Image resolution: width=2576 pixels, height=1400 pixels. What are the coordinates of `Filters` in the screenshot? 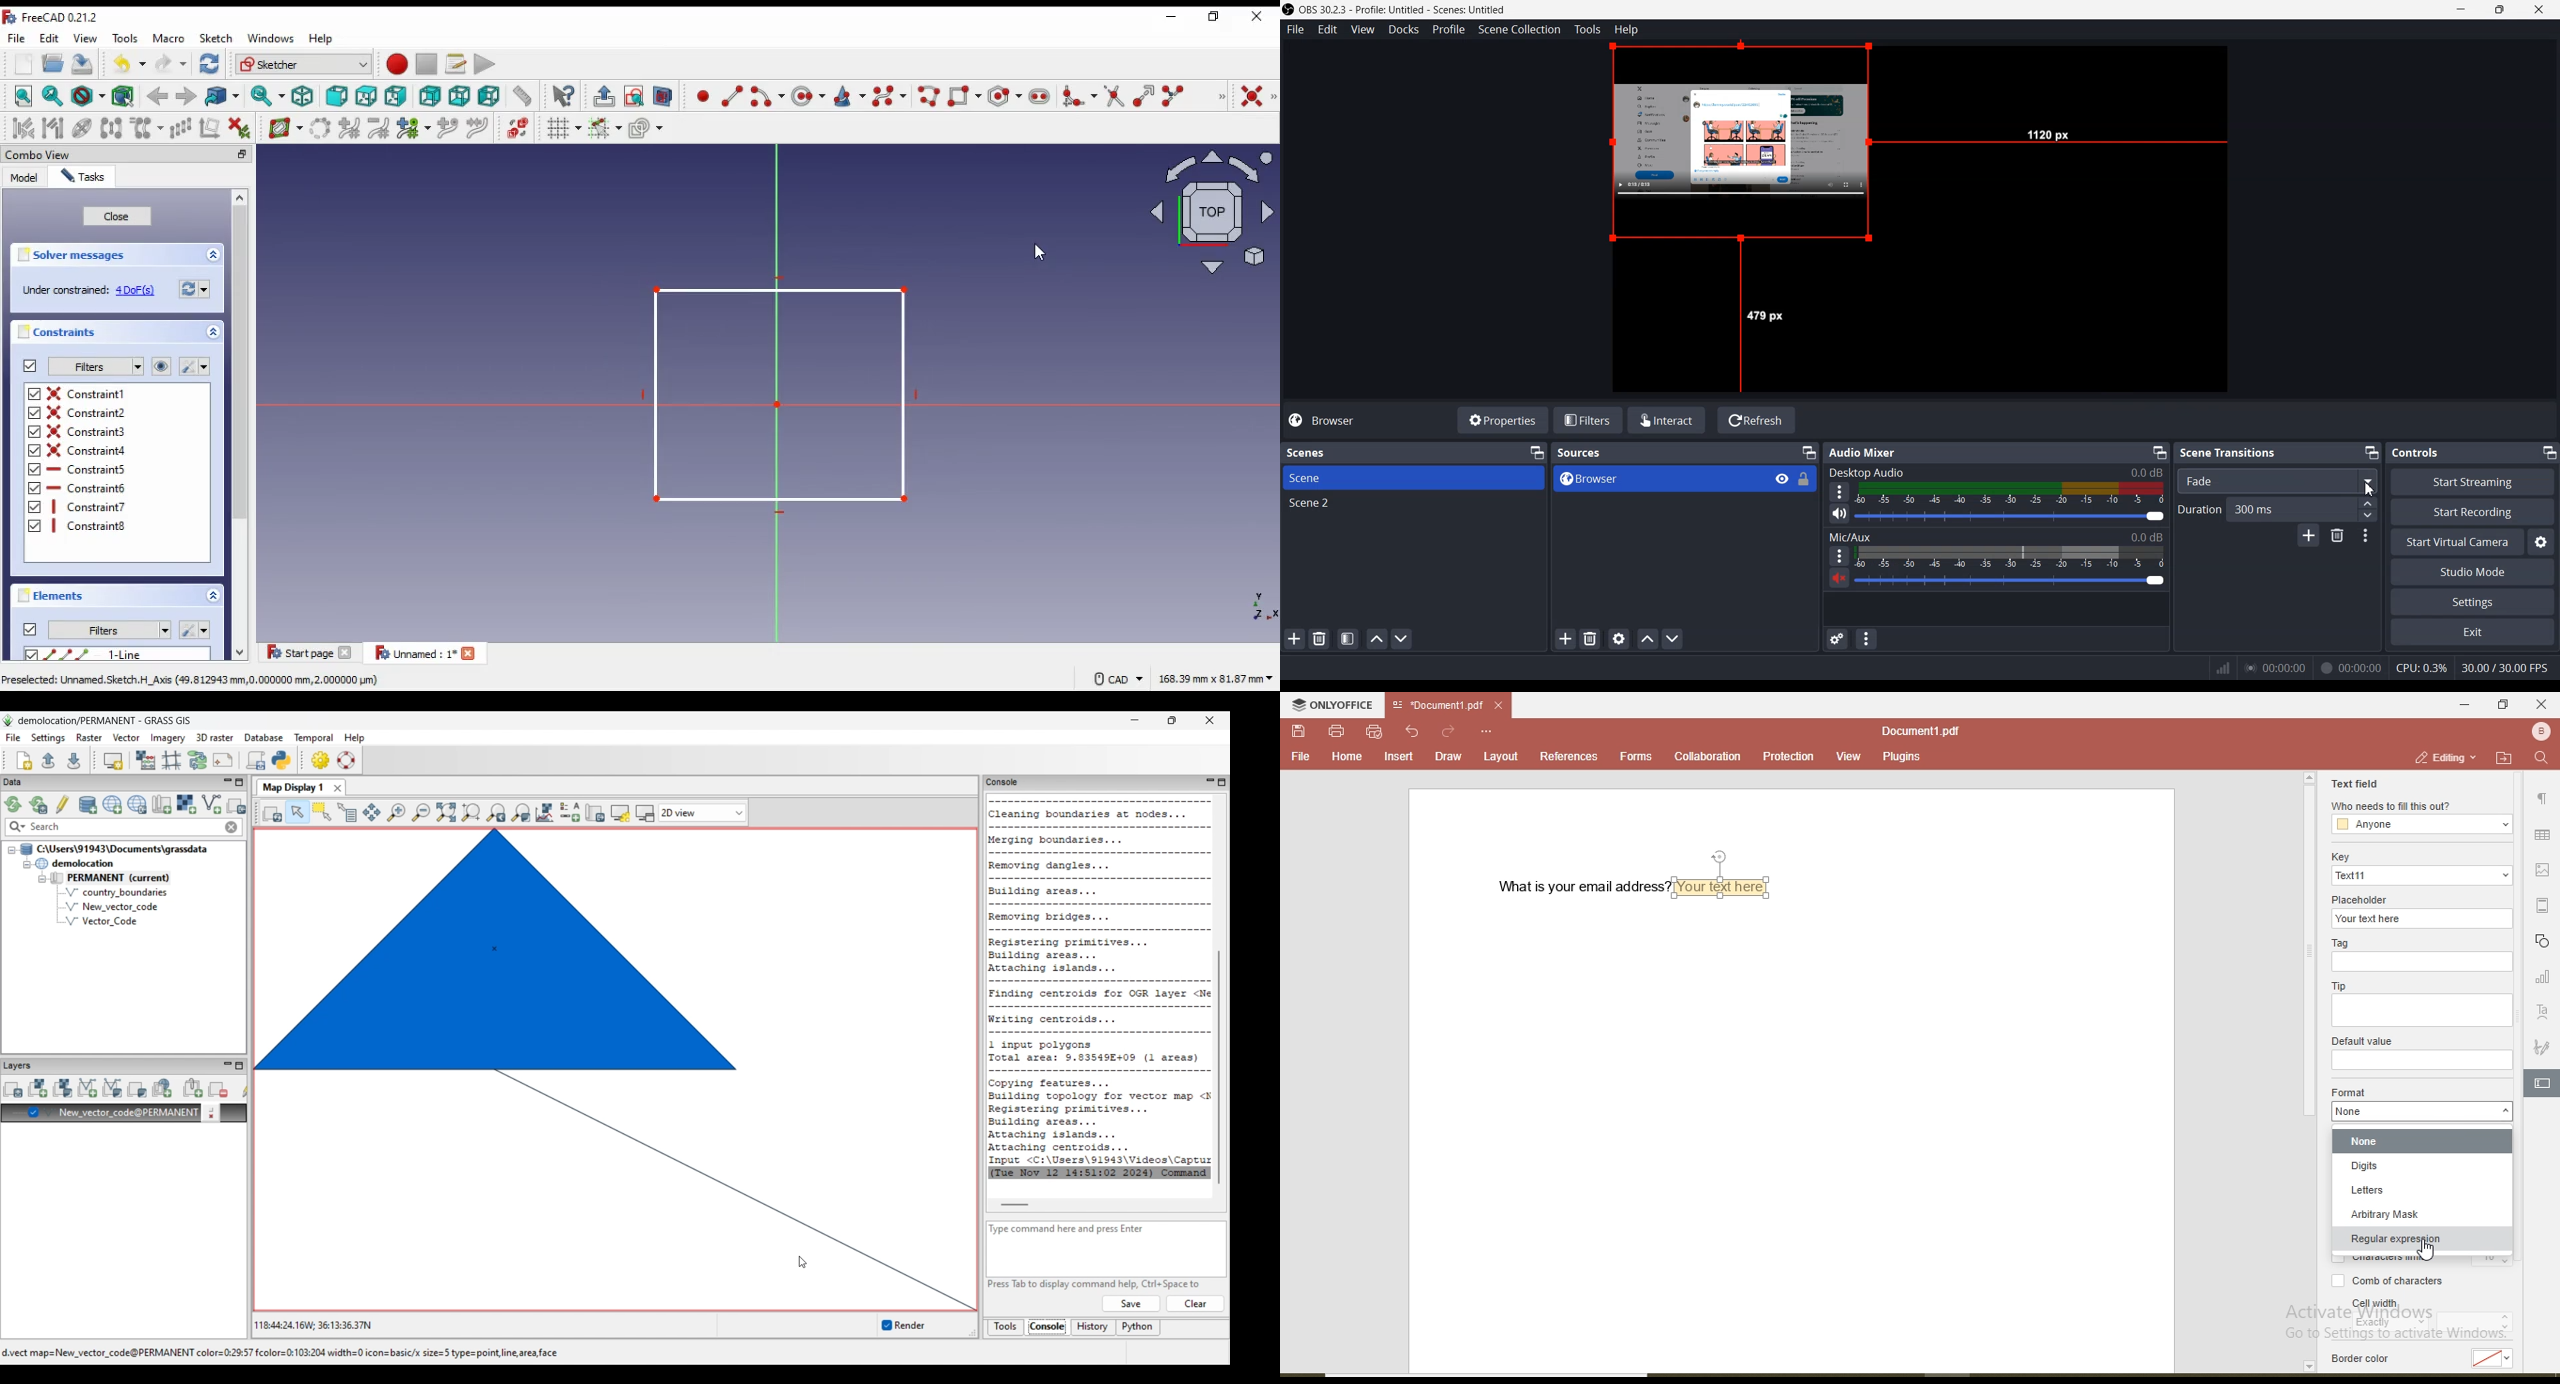 It's located at (1589, 420).